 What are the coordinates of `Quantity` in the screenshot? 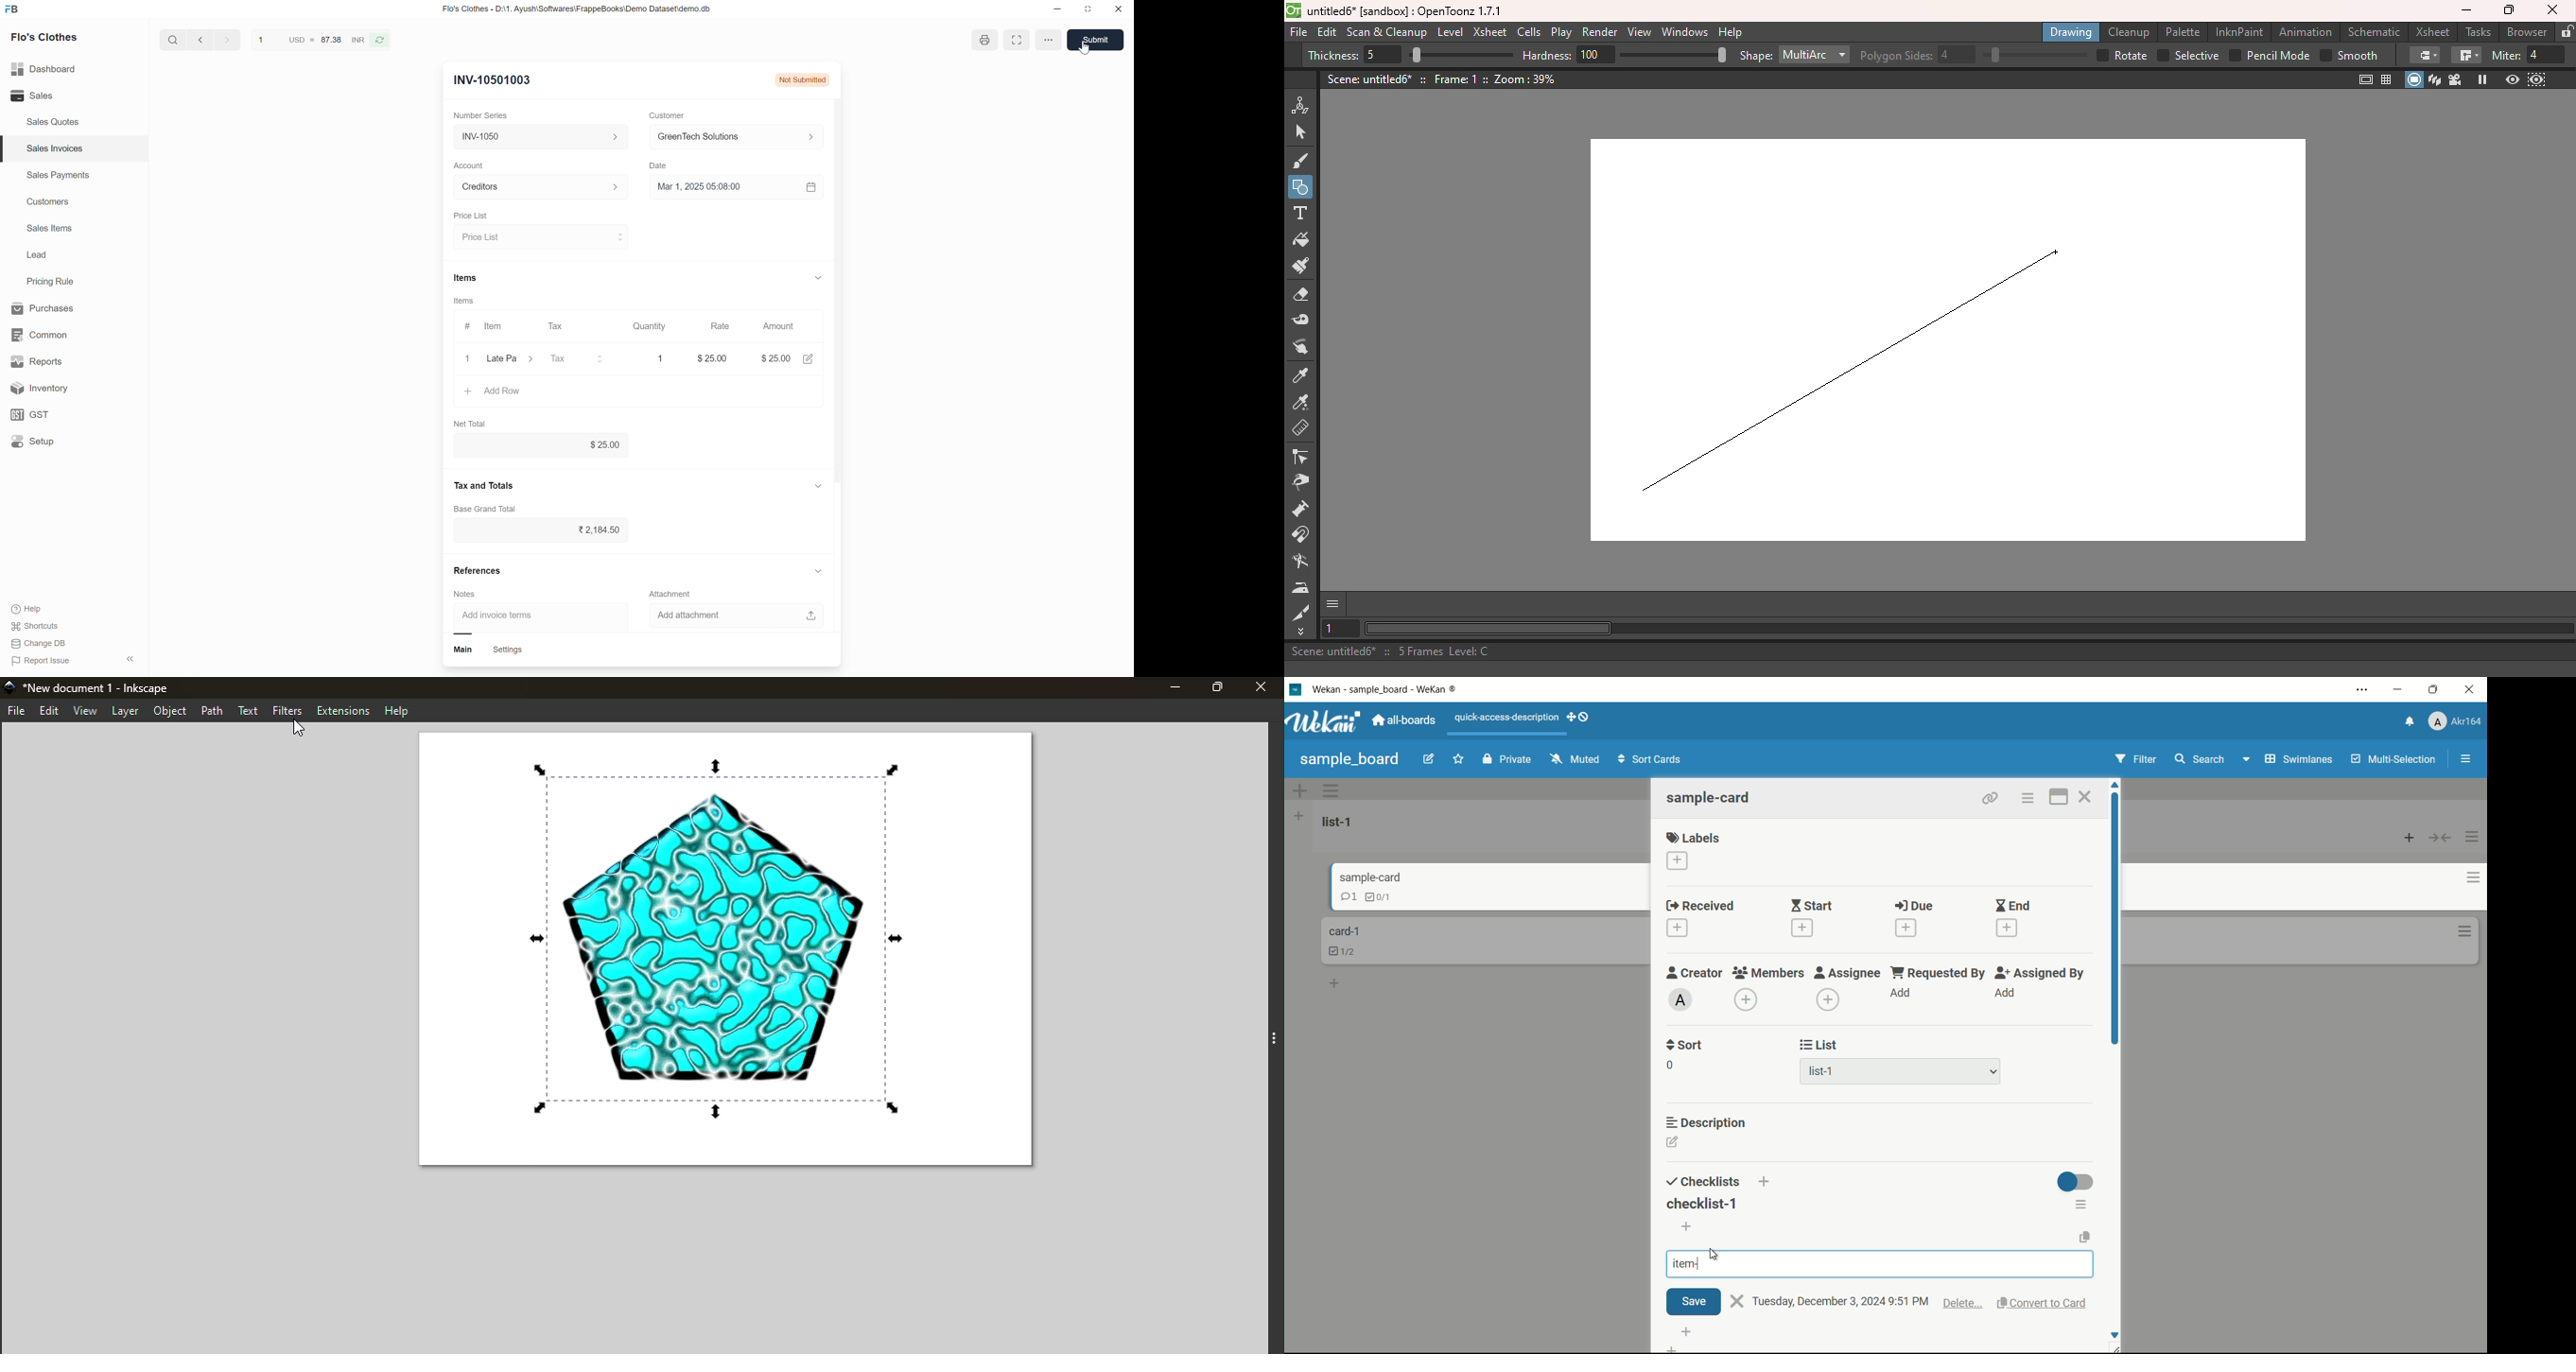 It's located at (662, 358).